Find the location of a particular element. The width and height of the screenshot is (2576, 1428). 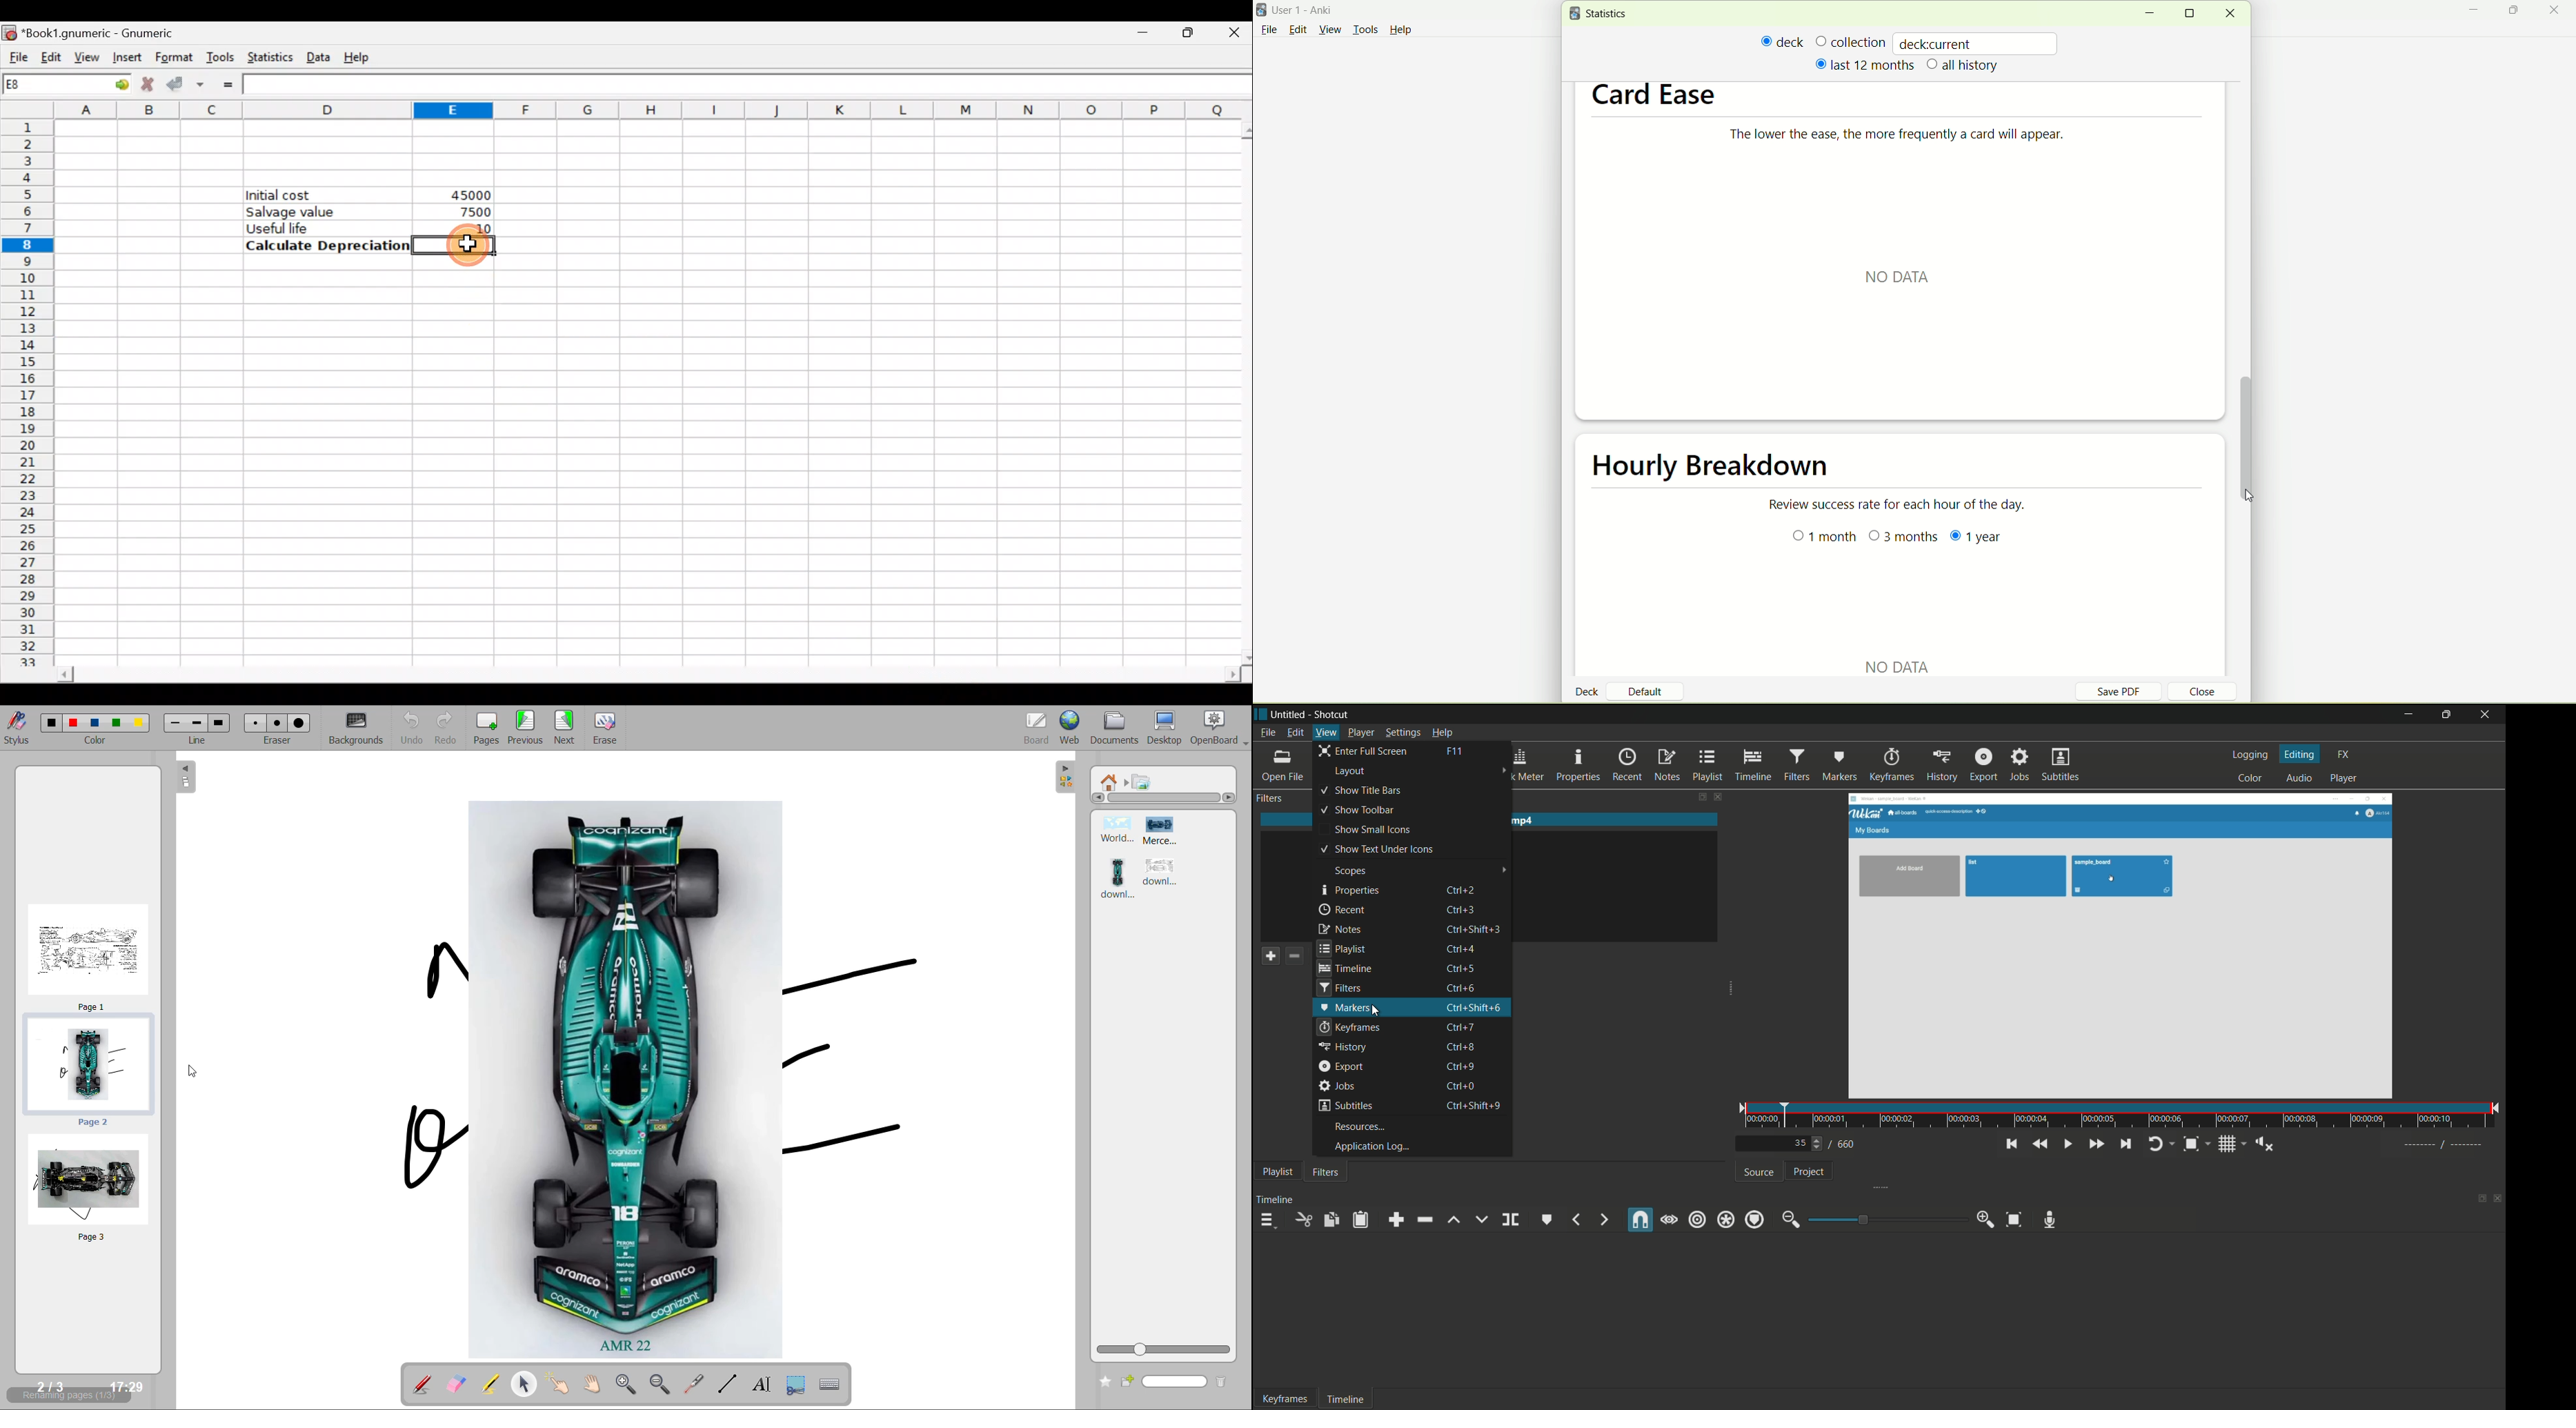

quickly play backward is located at coordinates (2039, 1144).